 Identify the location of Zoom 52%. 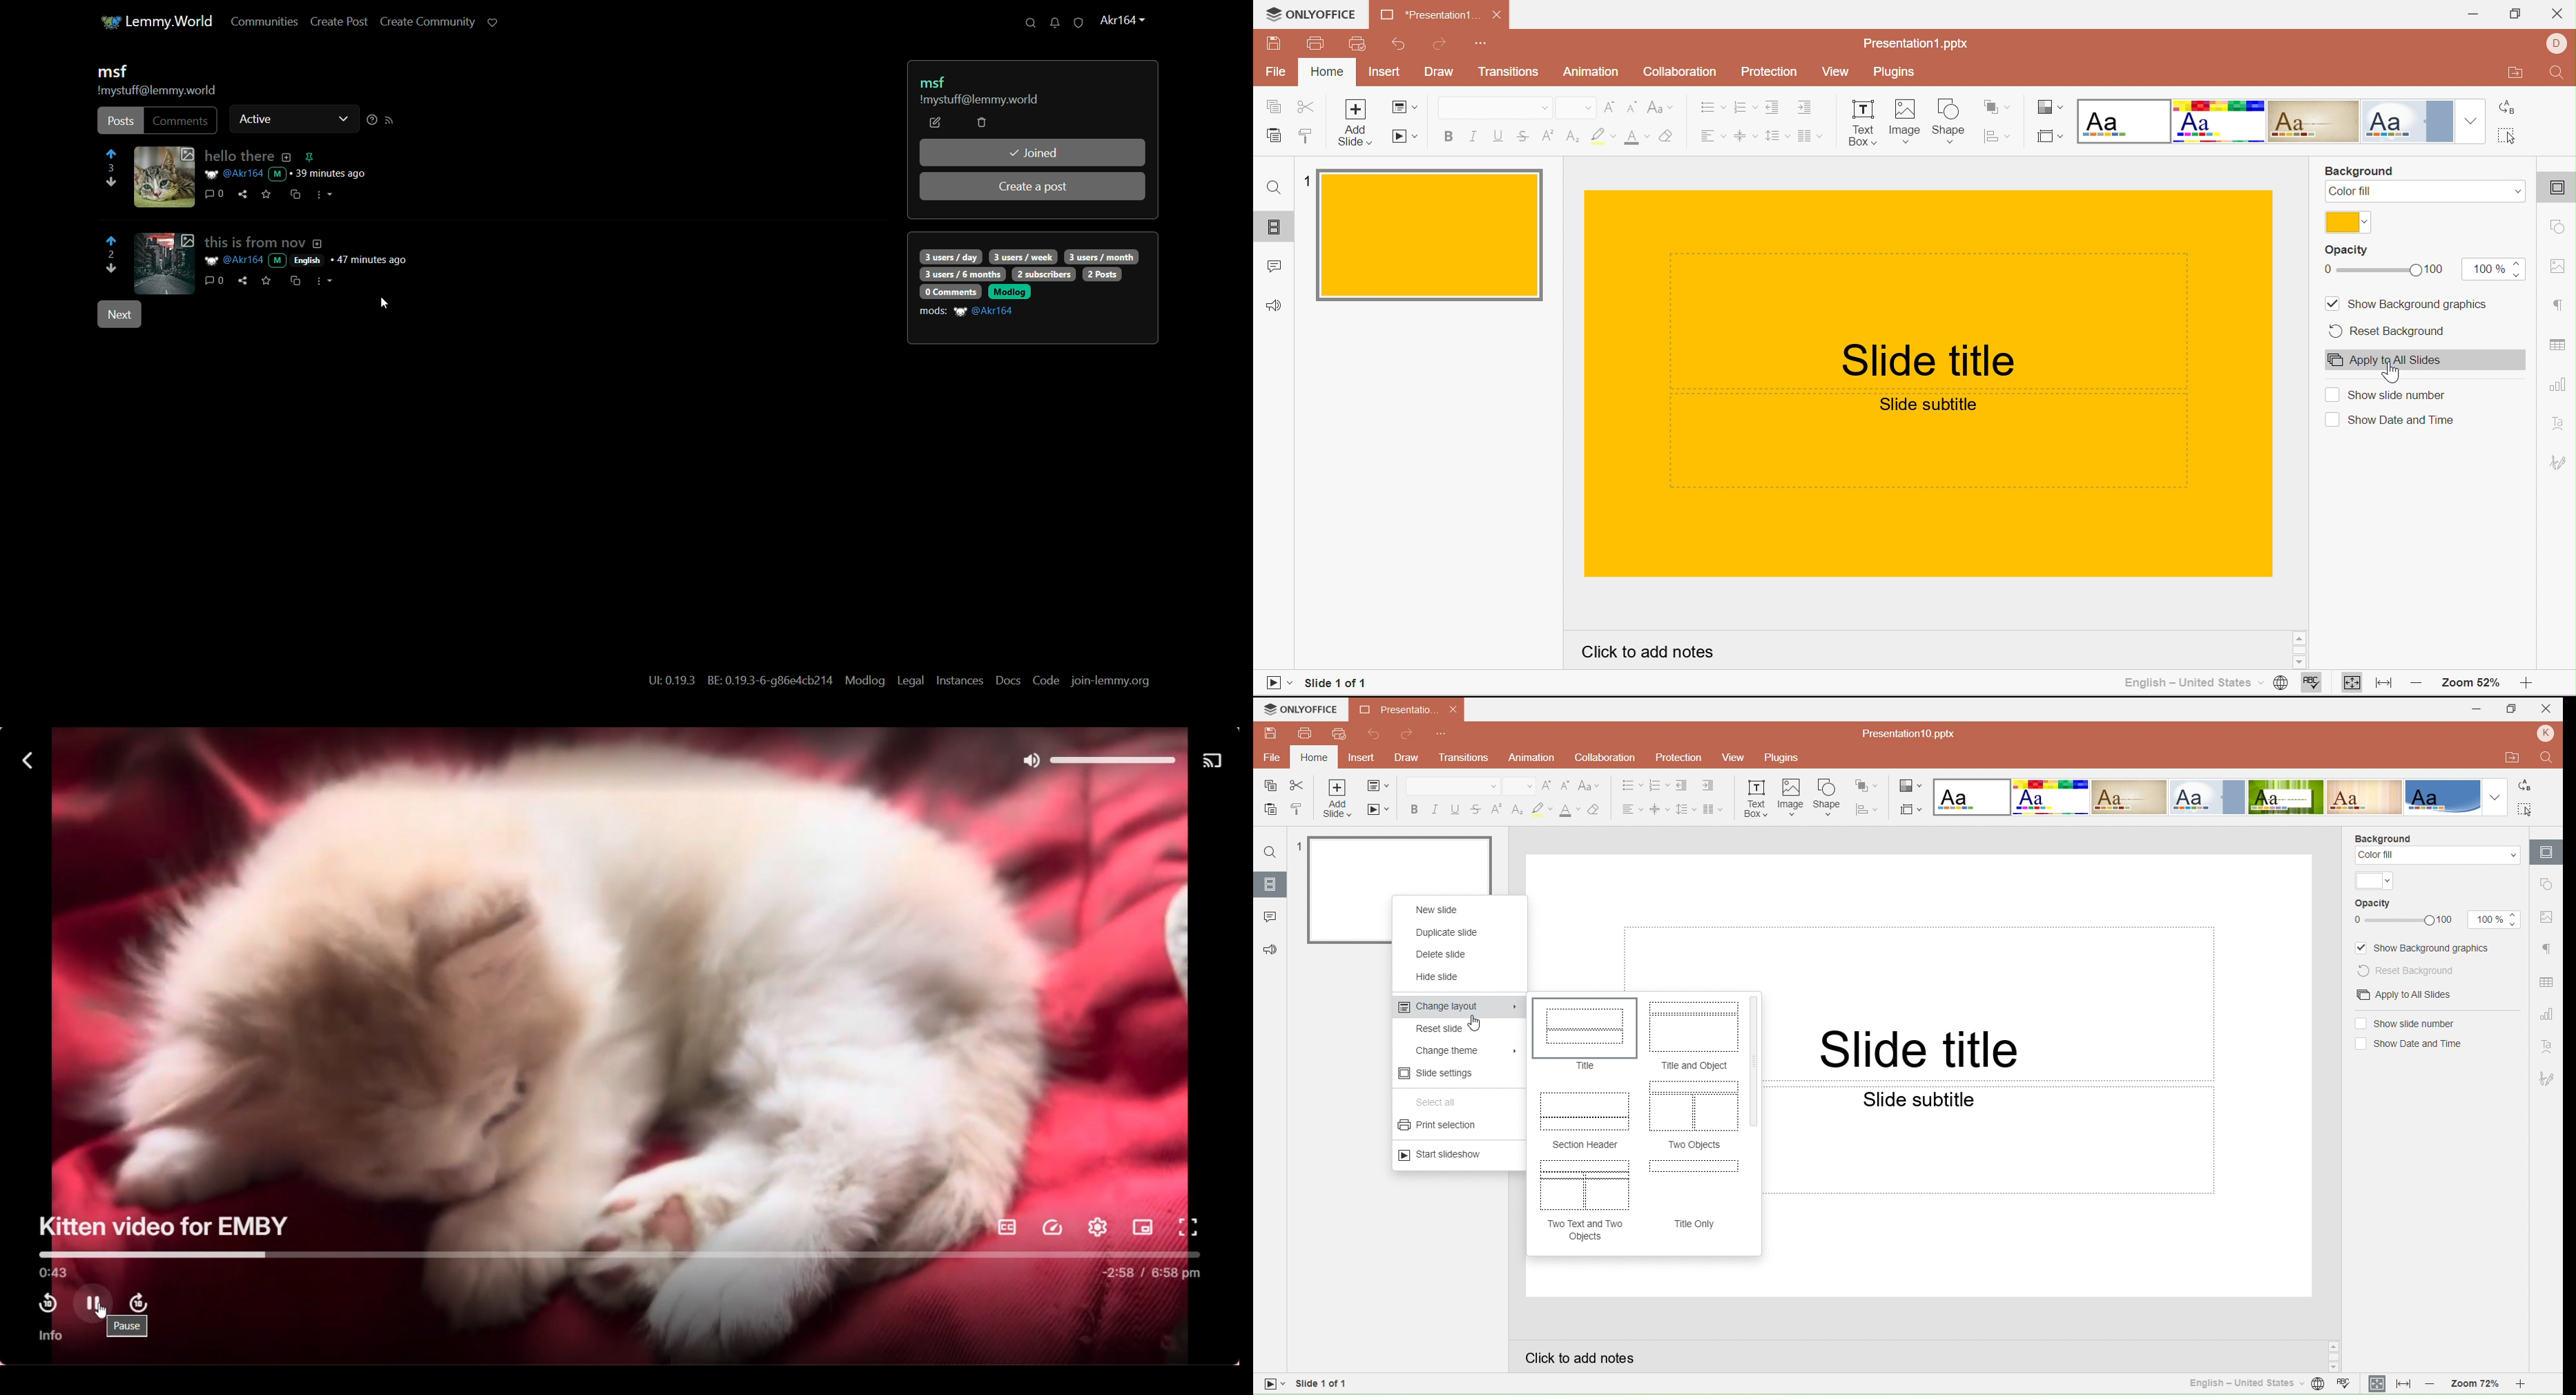
(2467, 684).